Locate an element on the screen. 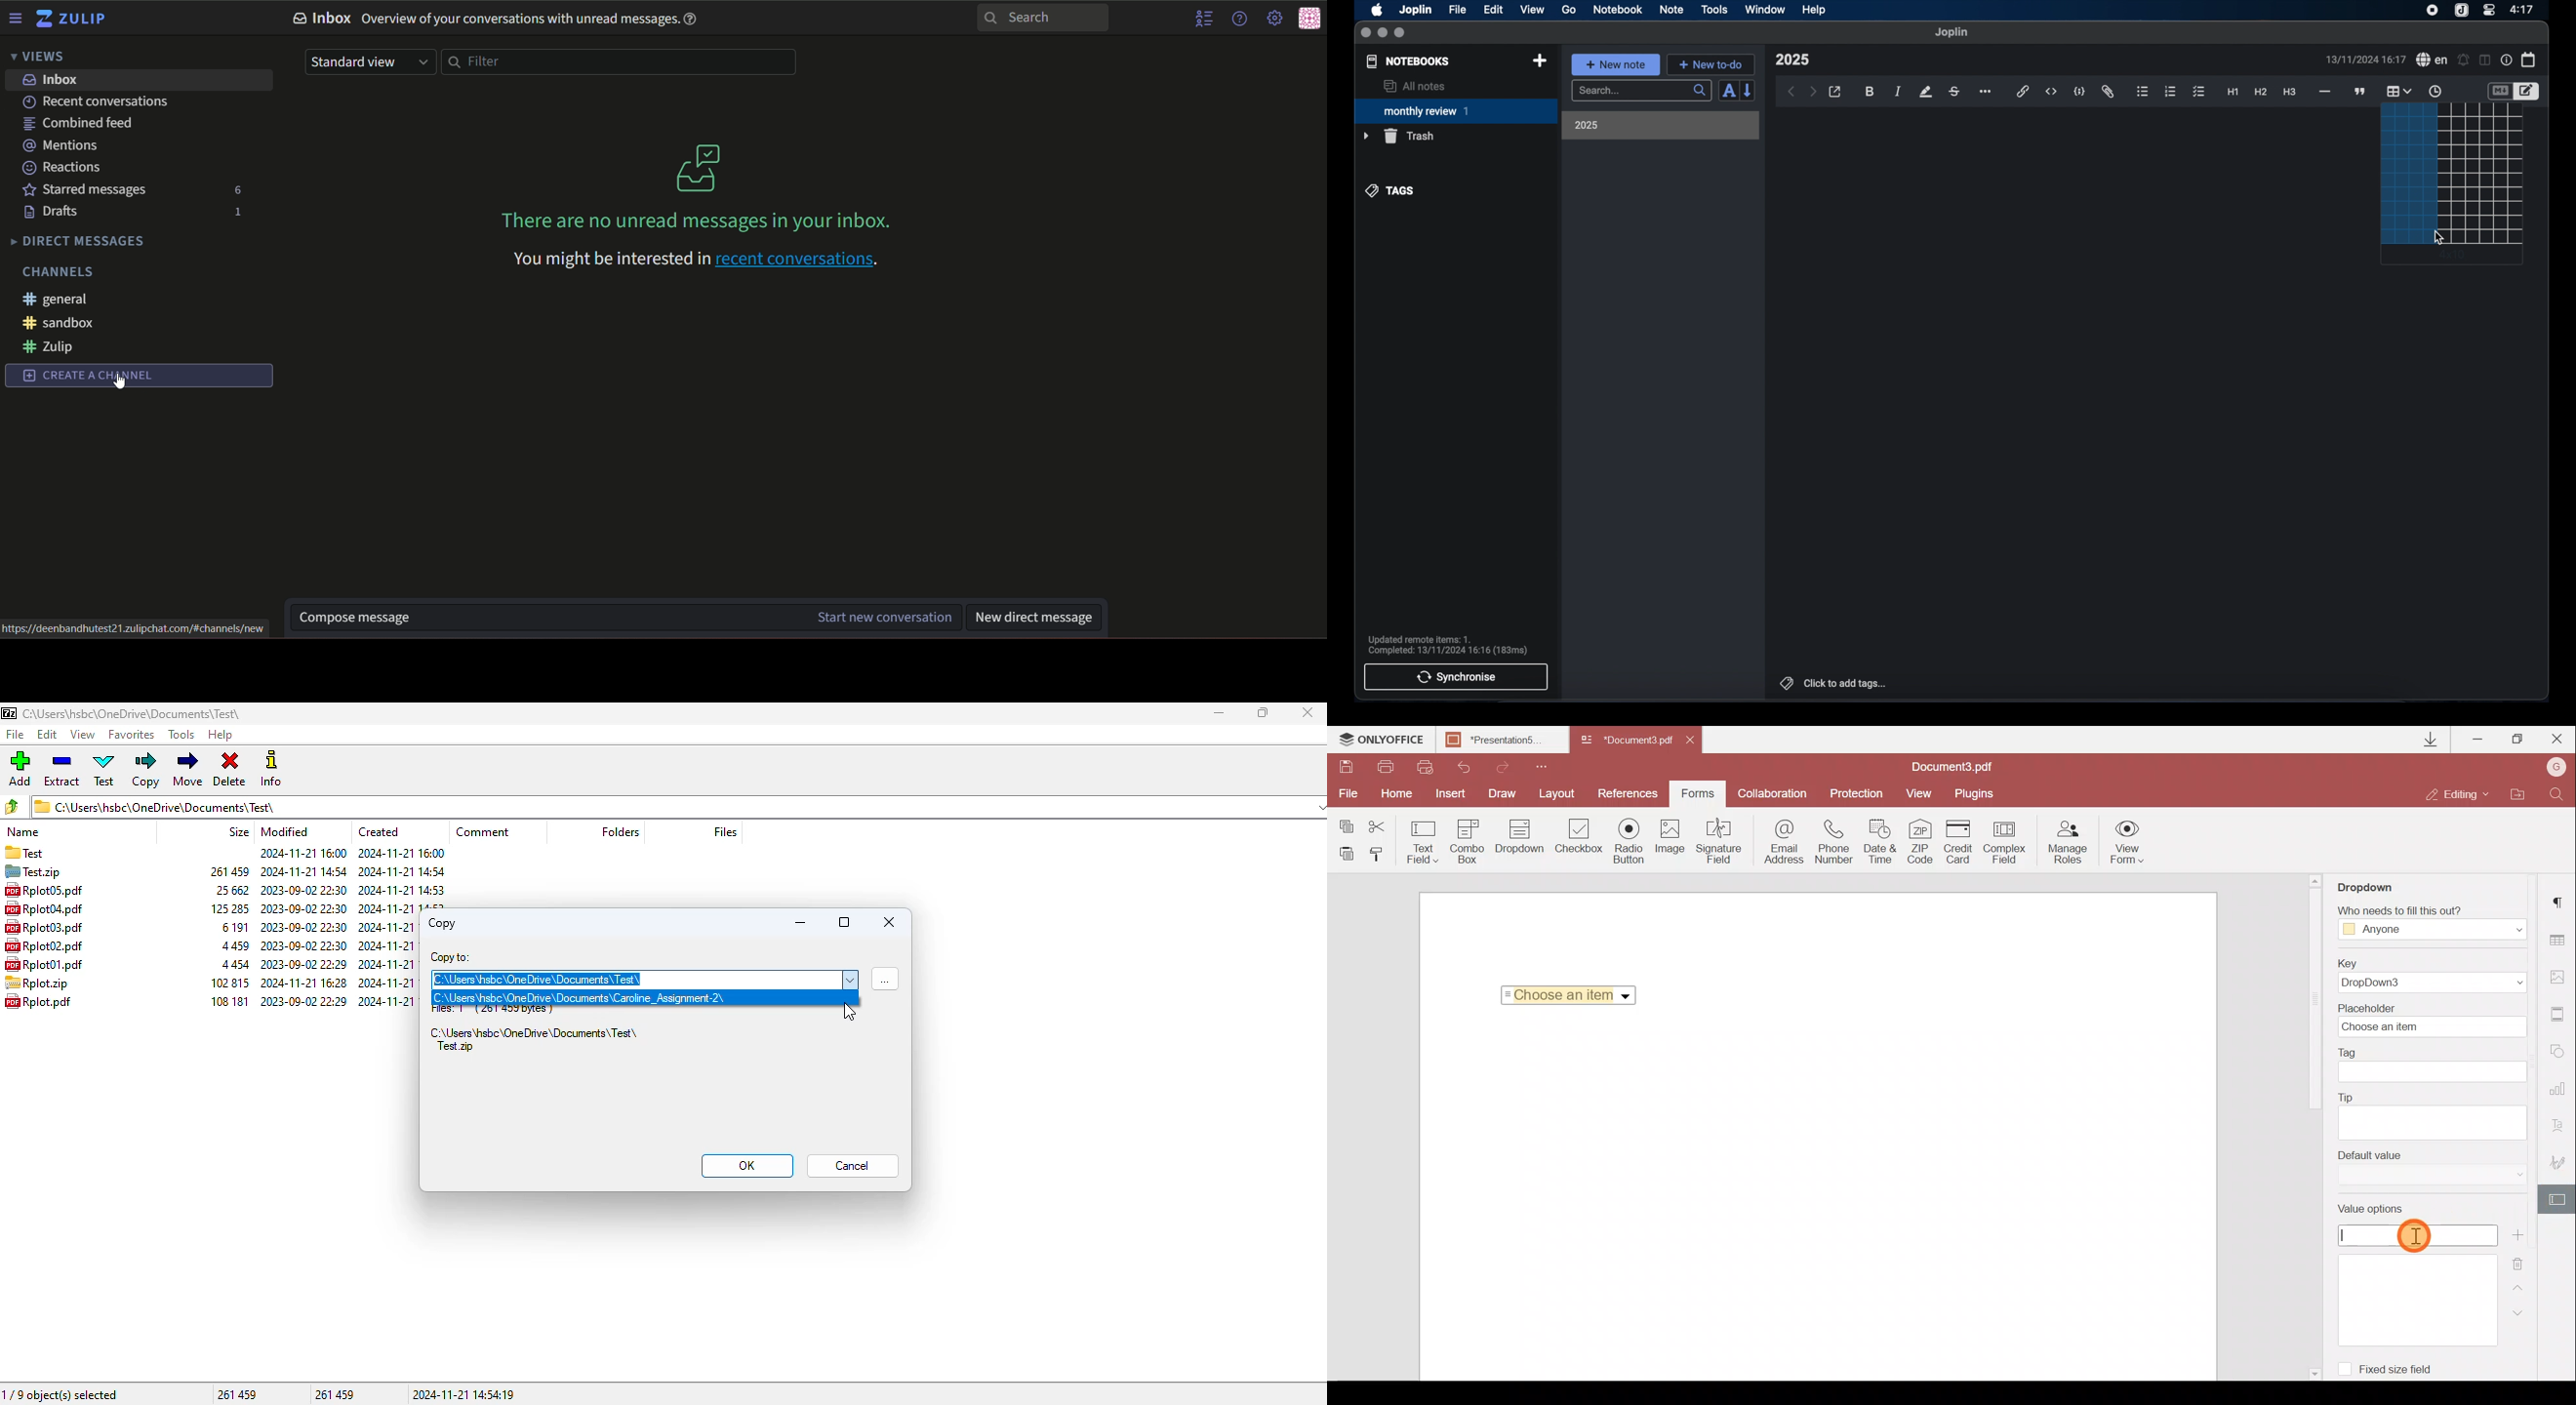 This screenshot has height=1428, width=2576. bulleted list is located at coordinates (2142, 92).